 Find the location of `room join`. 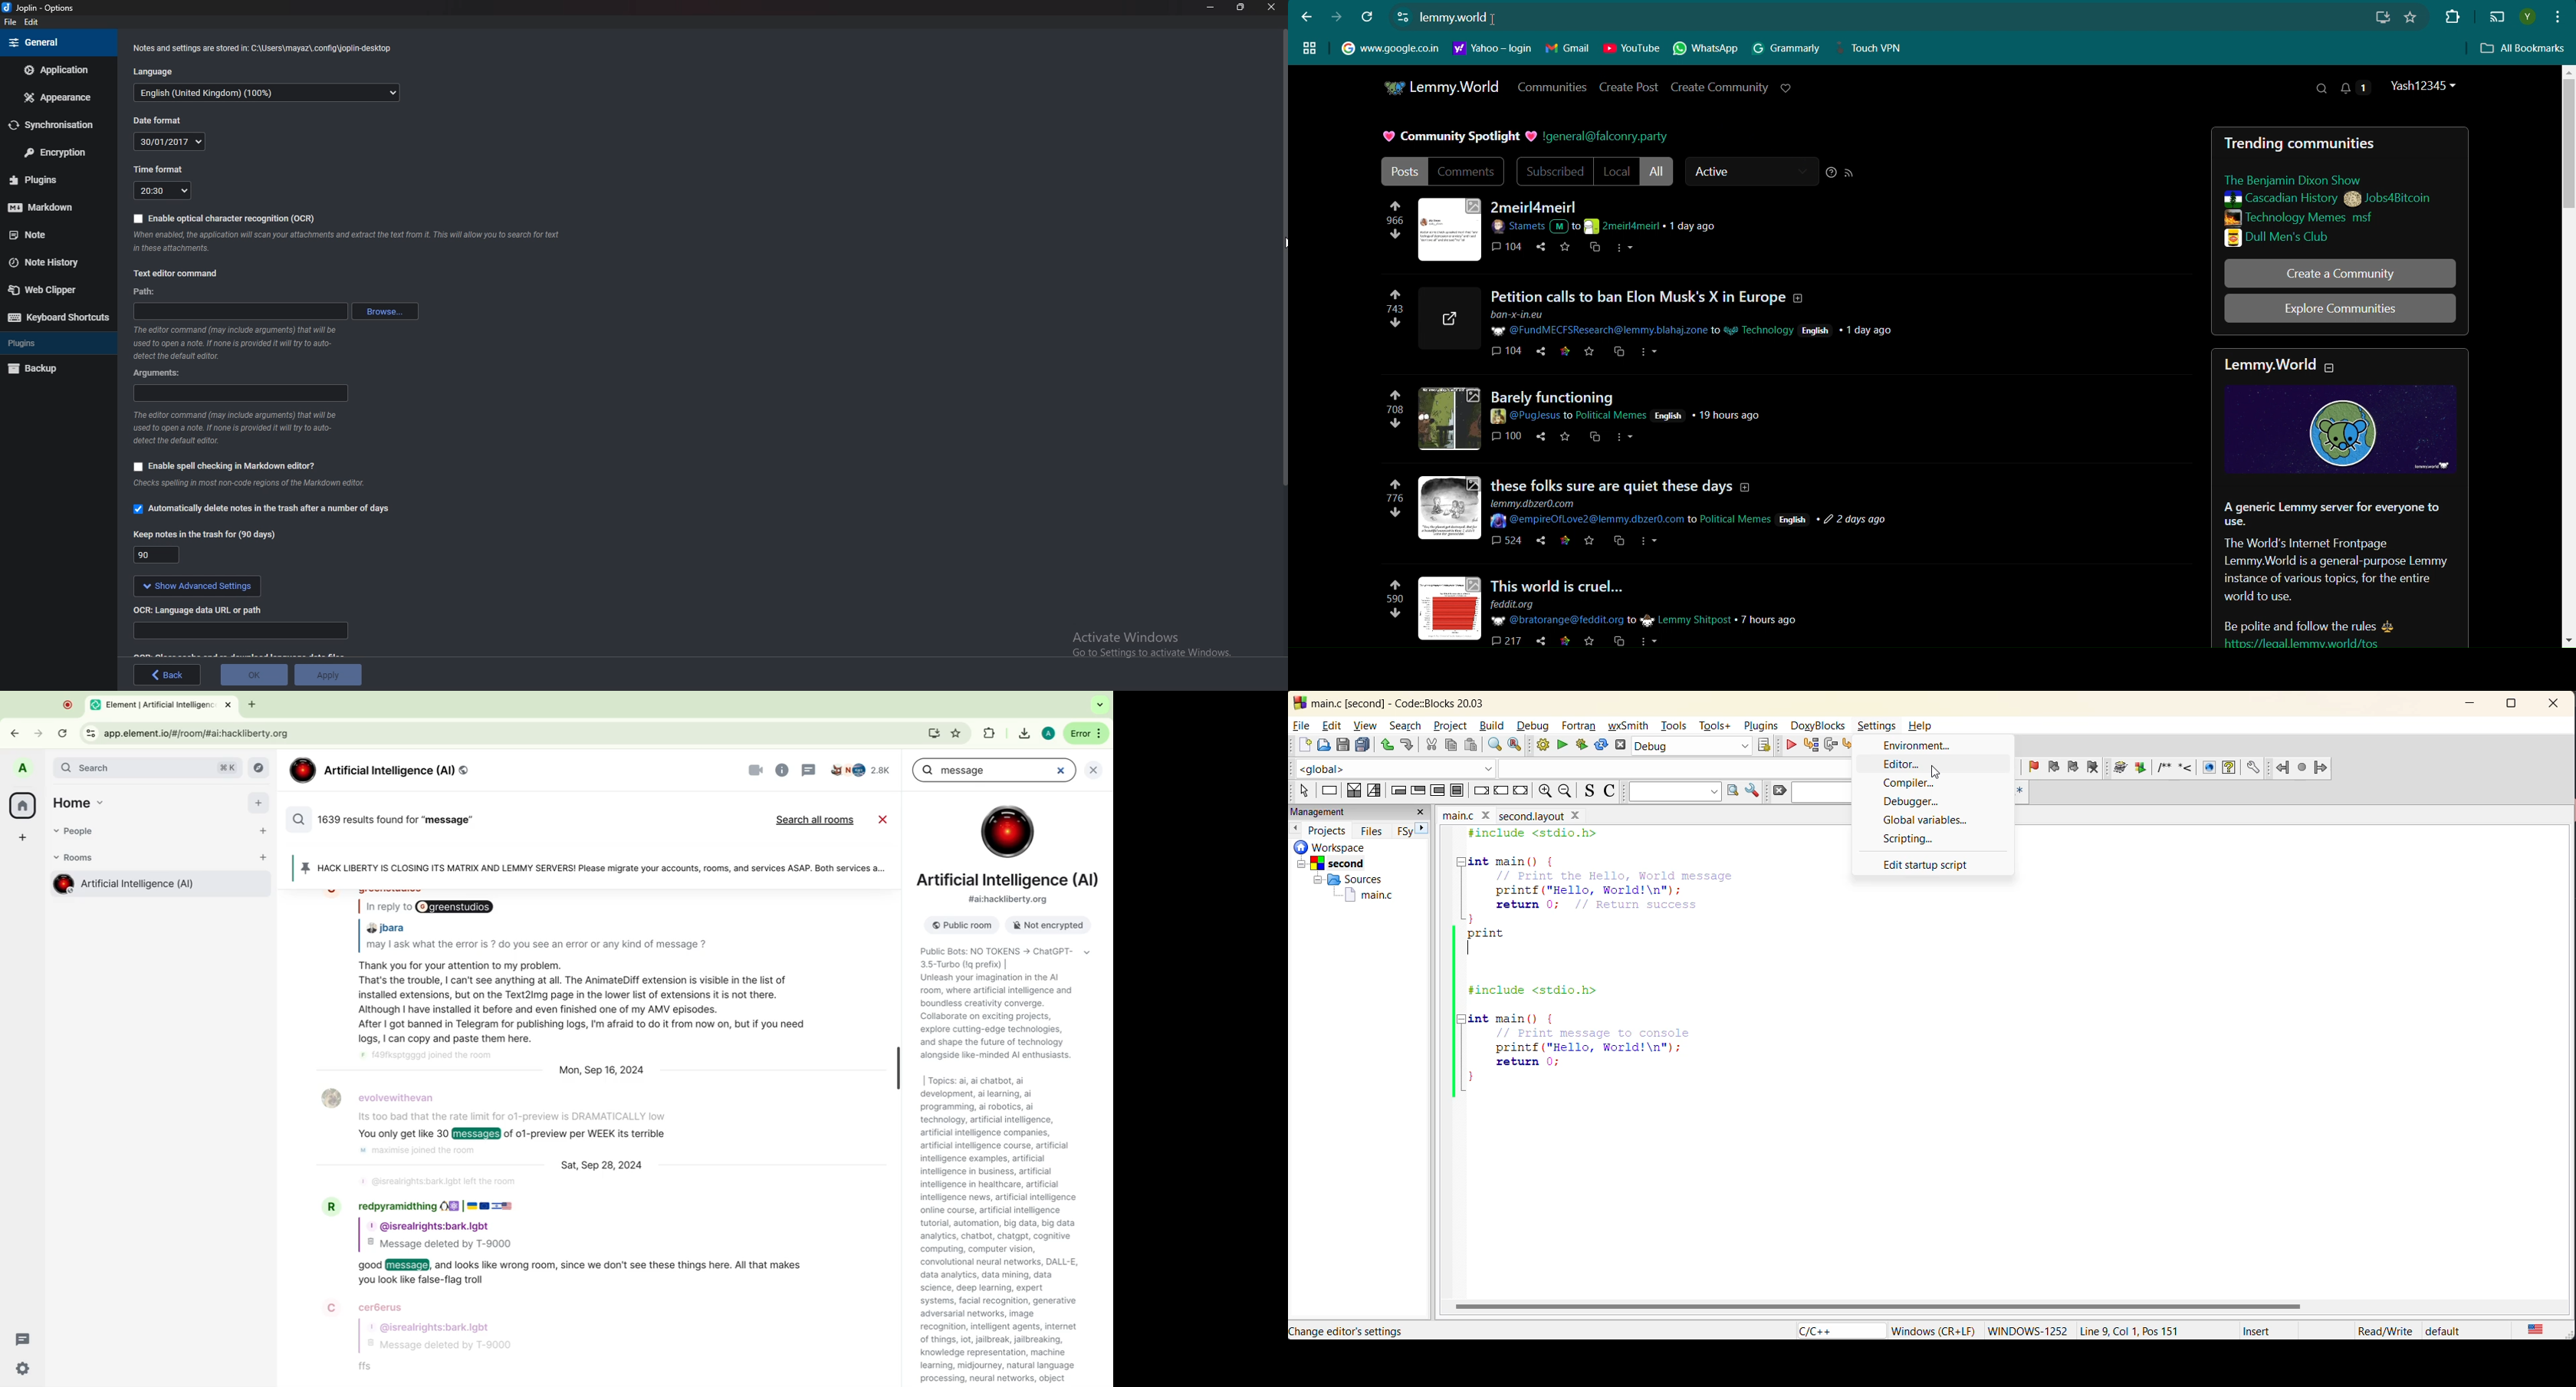

room join is located at coordinates (418, 1151).